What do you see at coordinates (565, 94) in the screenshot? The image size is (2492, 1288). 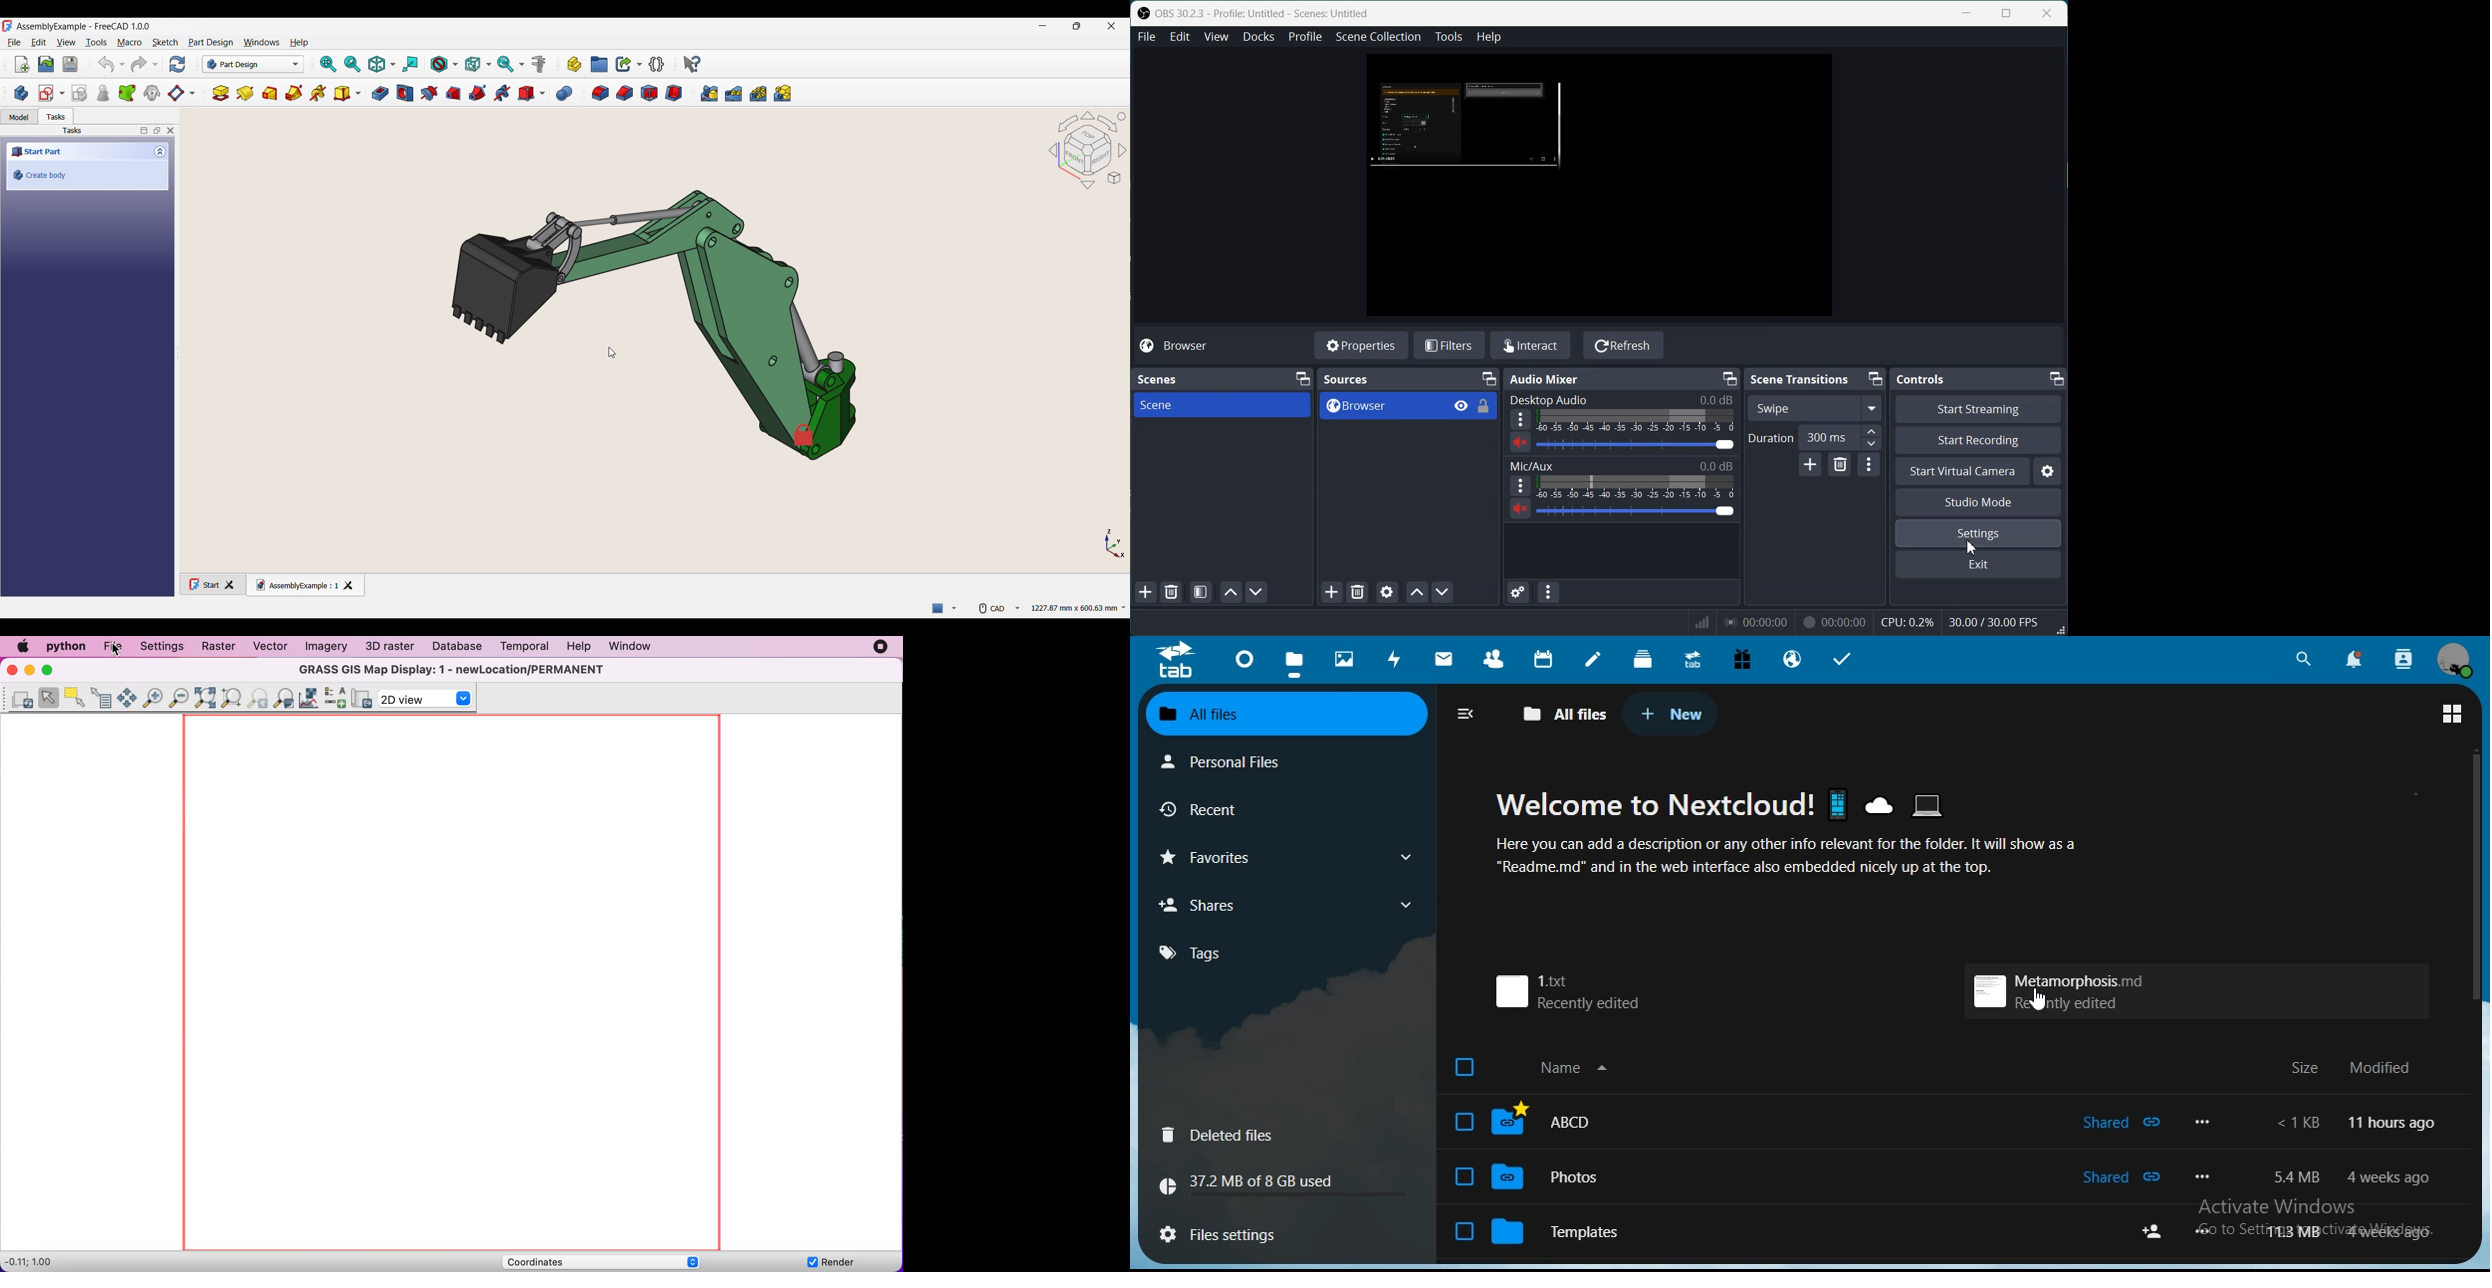 I see `Boolean operation` at bounding box center [565, 94].